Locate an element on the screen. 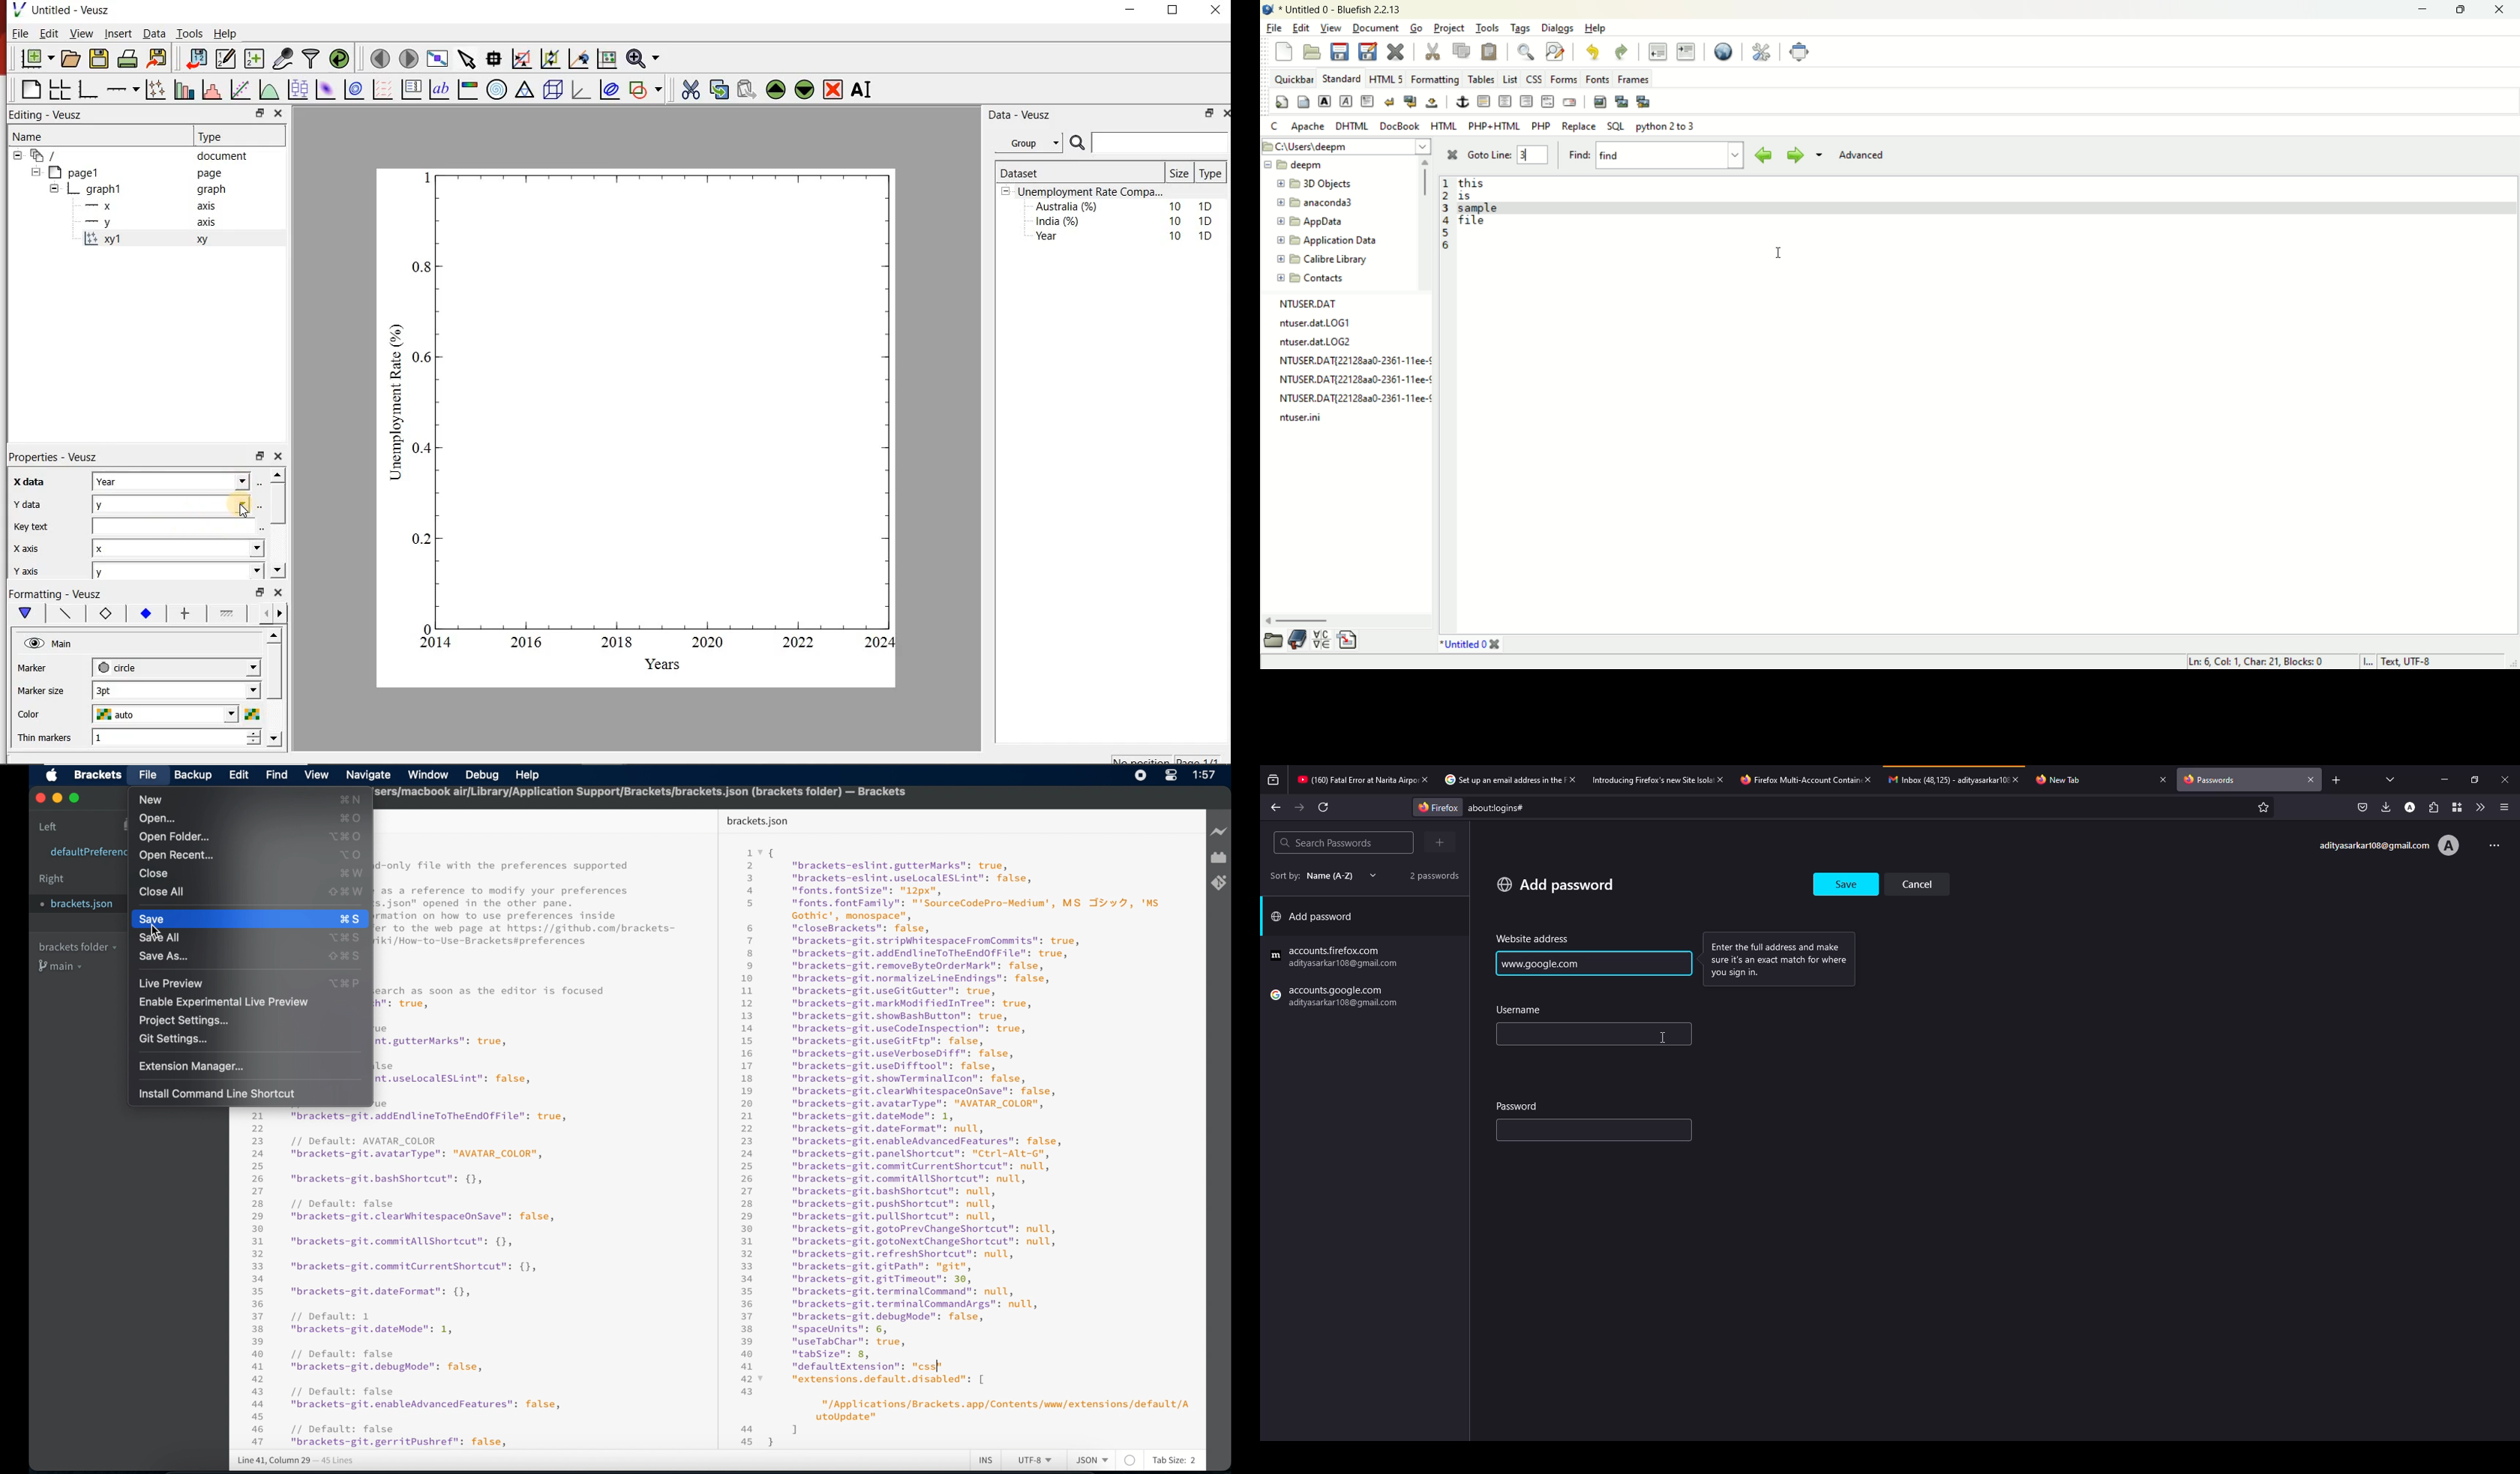  extensions is located at coordinates (2433, 807).